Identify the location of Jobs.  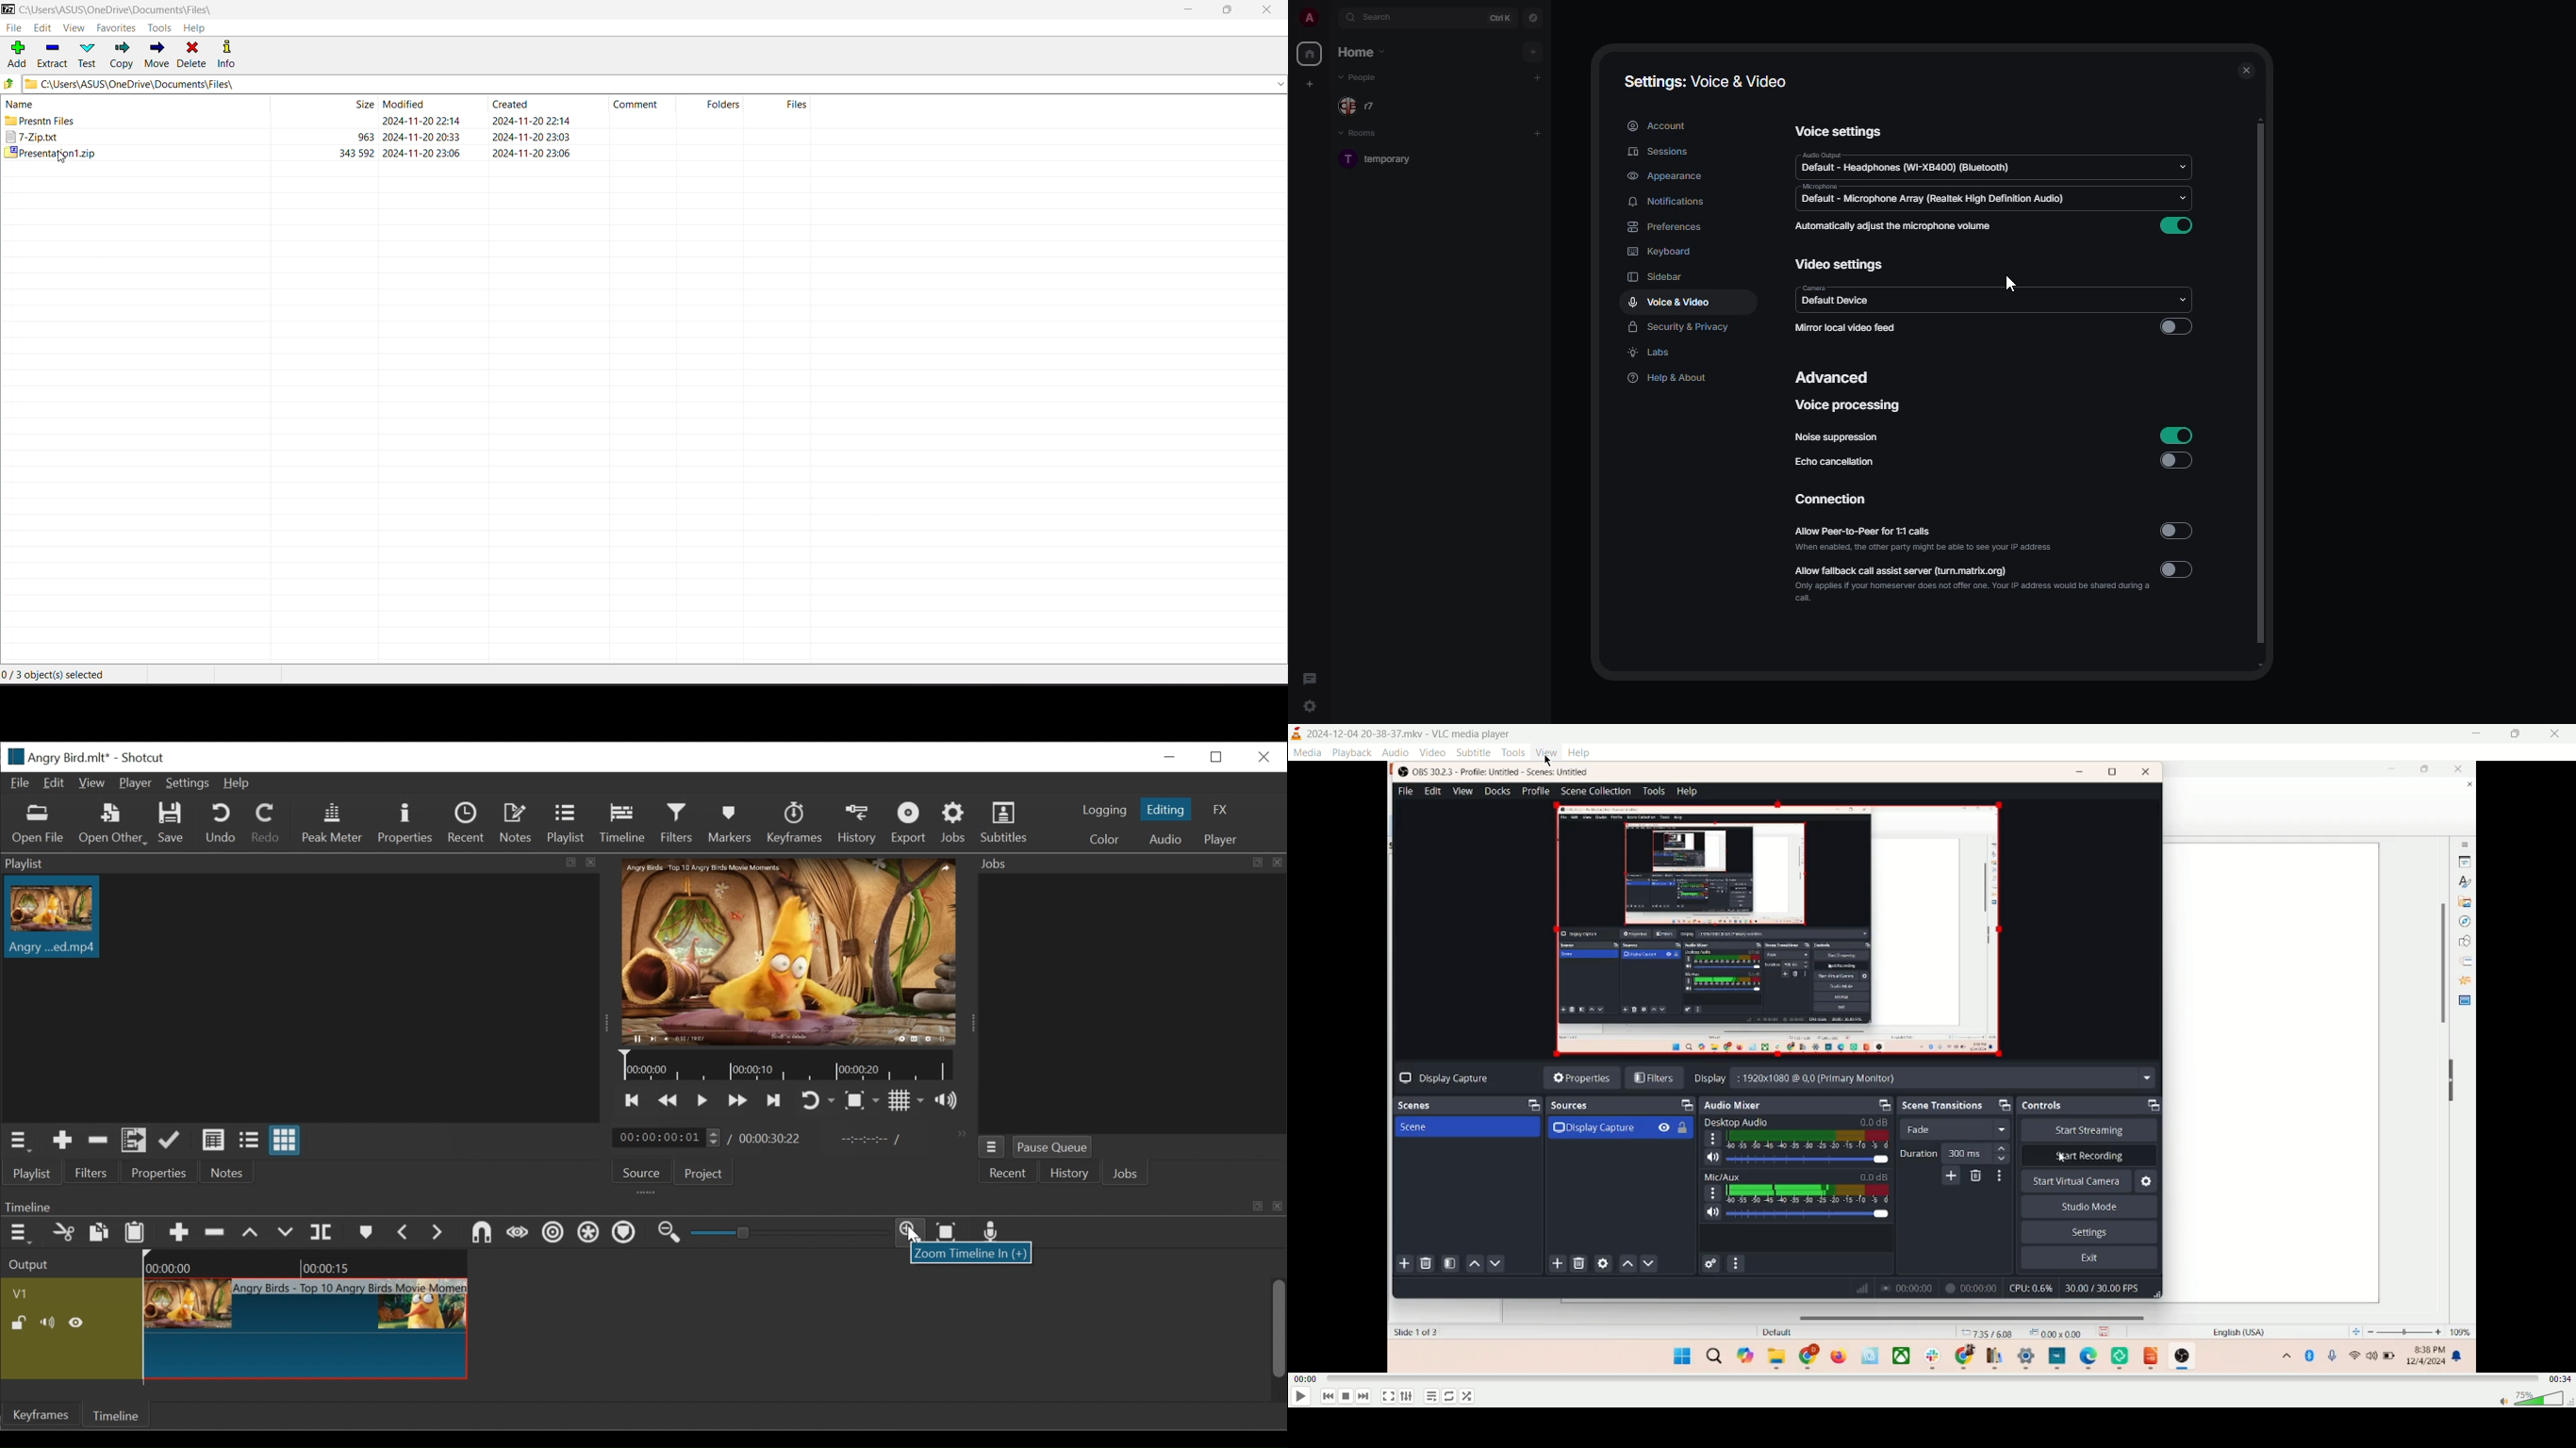
(1126, 1172).